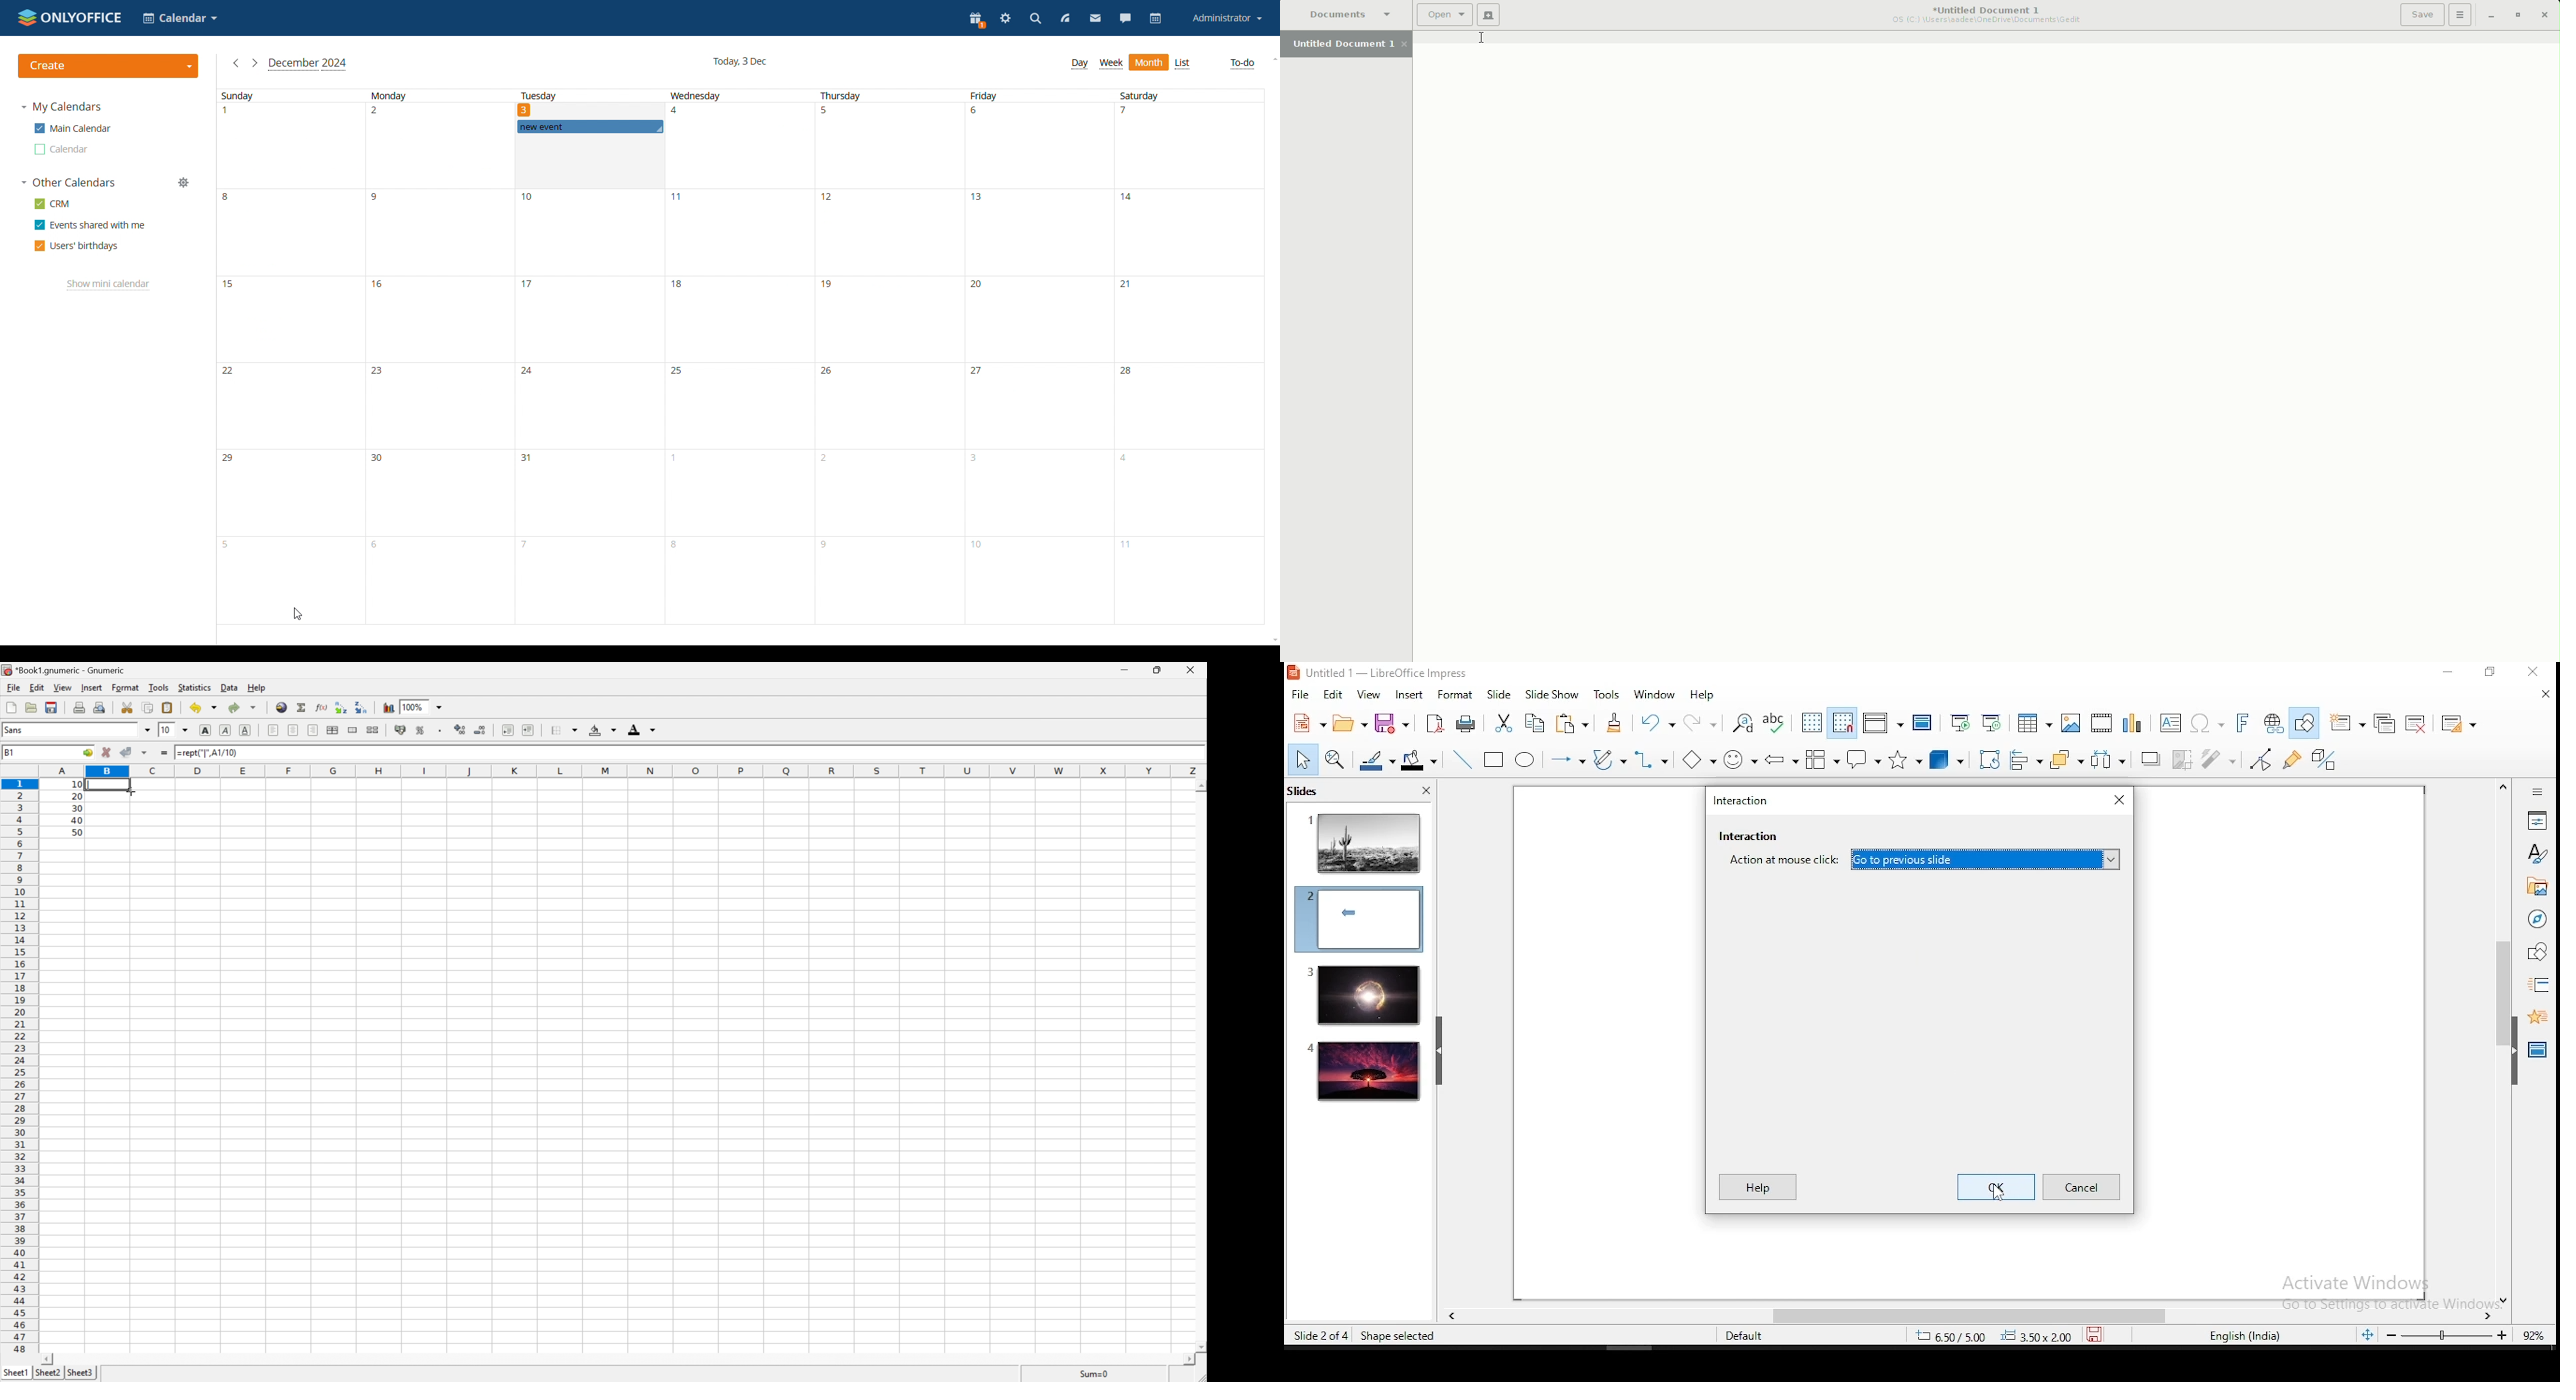  I want to click on align objects, so click(2031, 761).